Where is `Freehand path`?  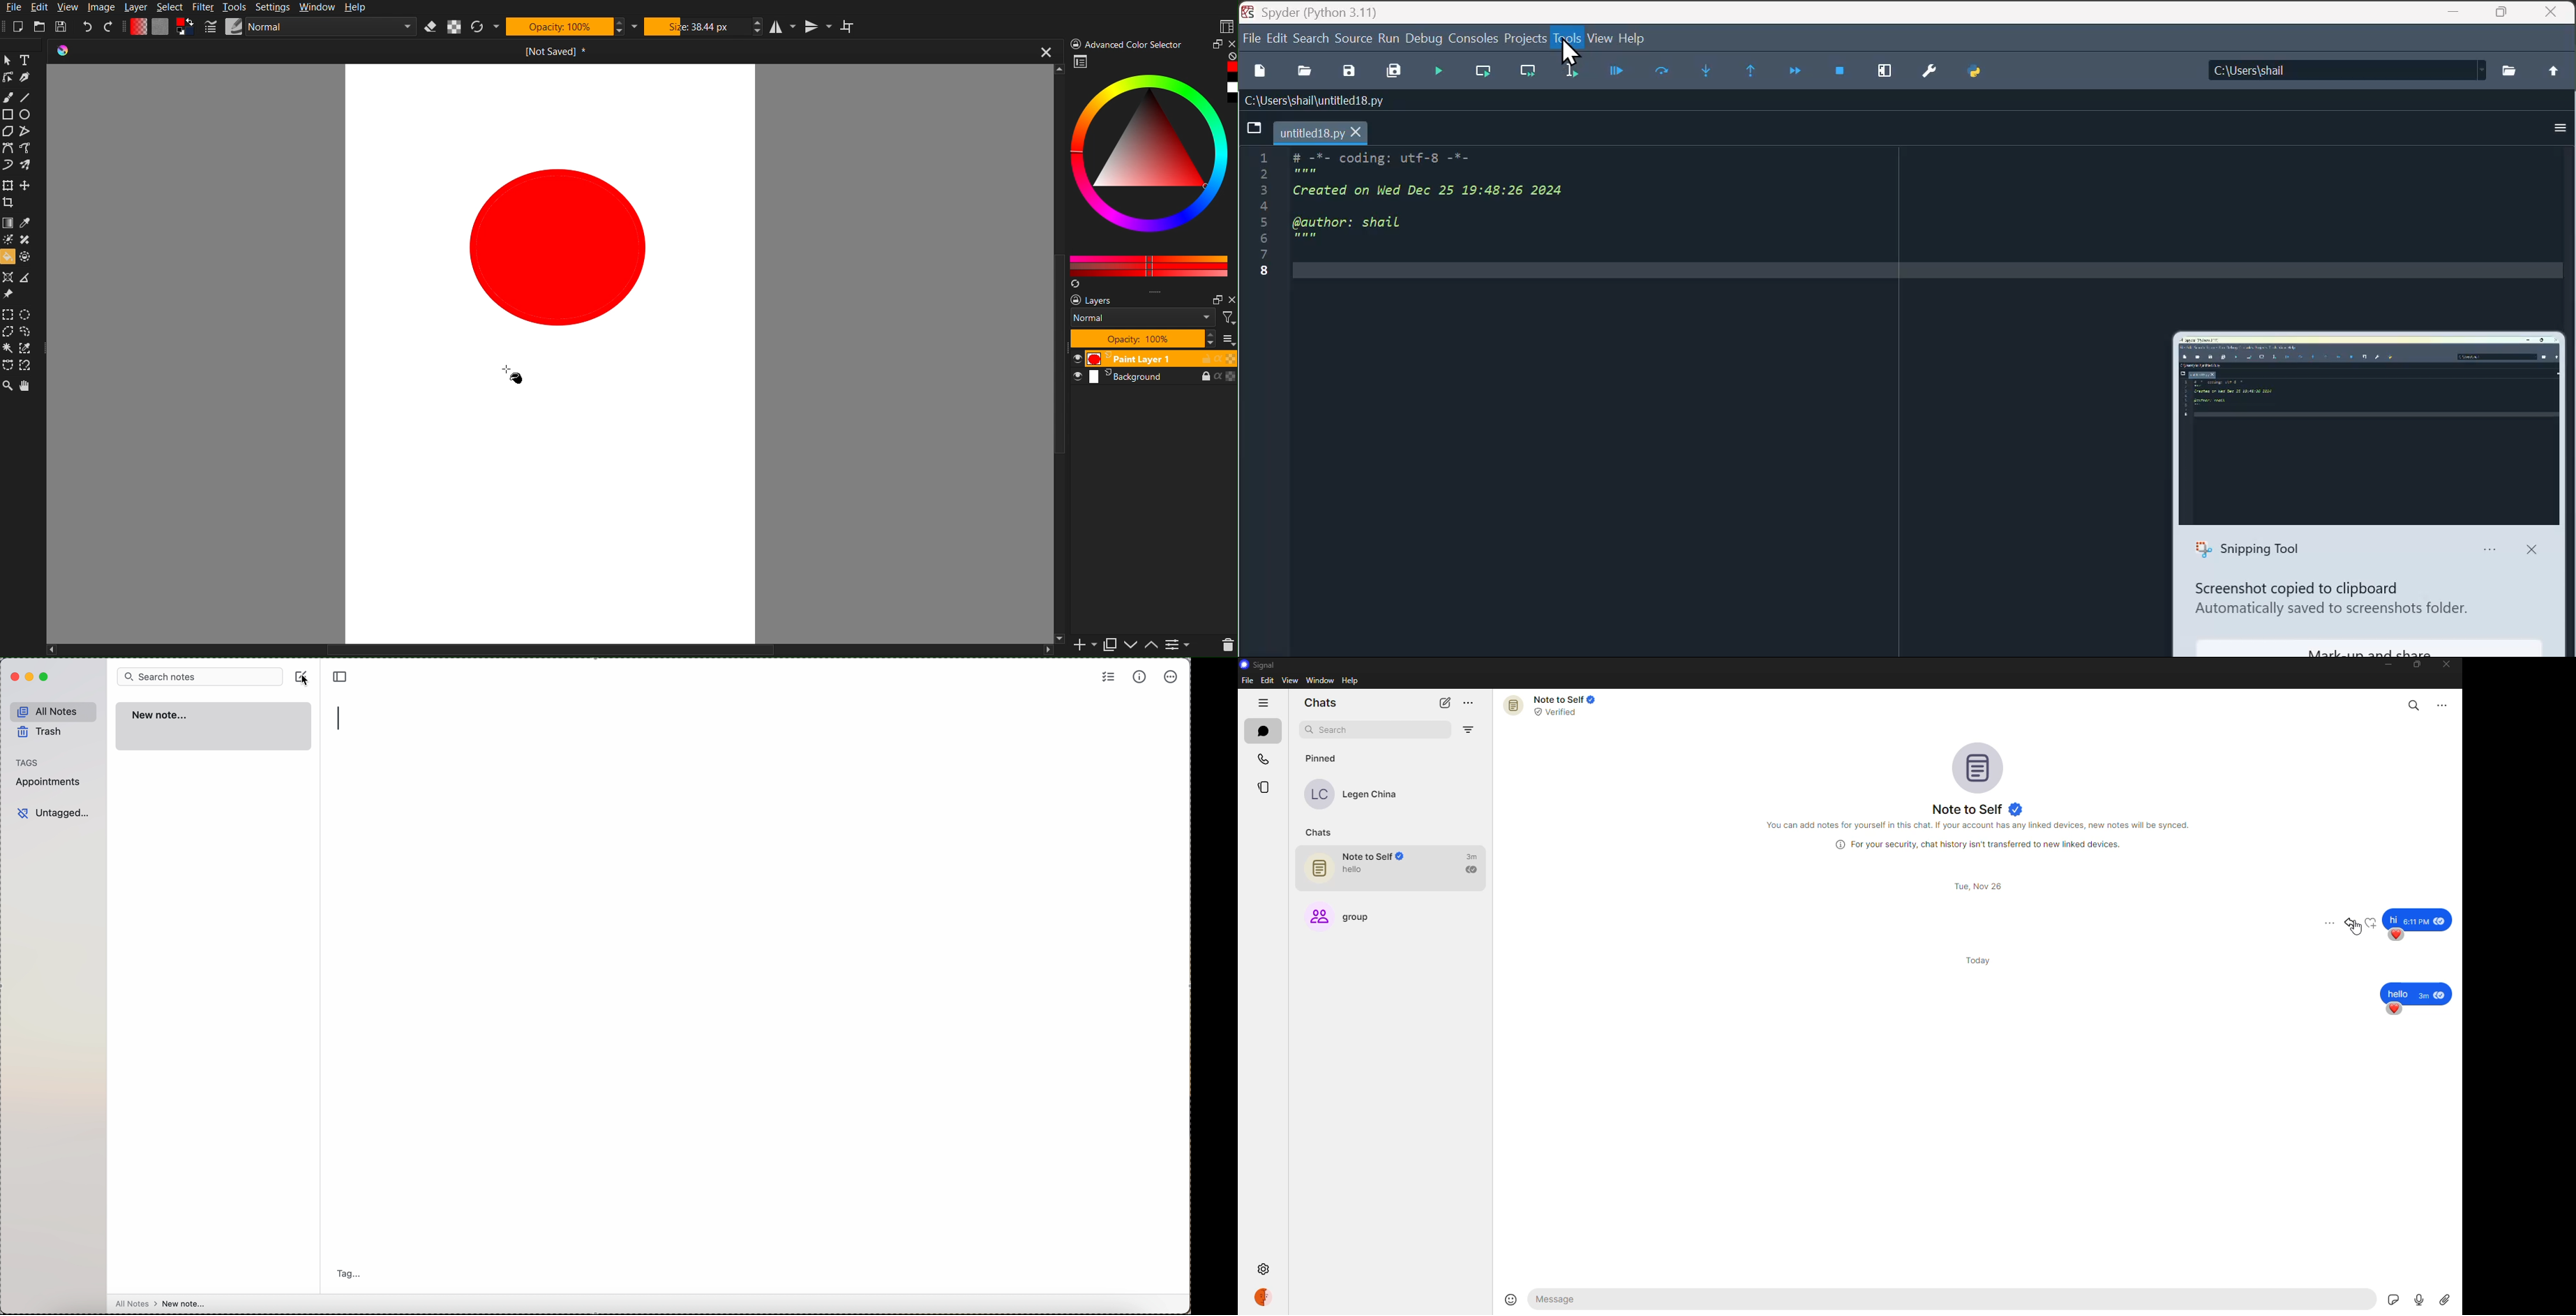
Freehand path is located at coordinates (26, 148).